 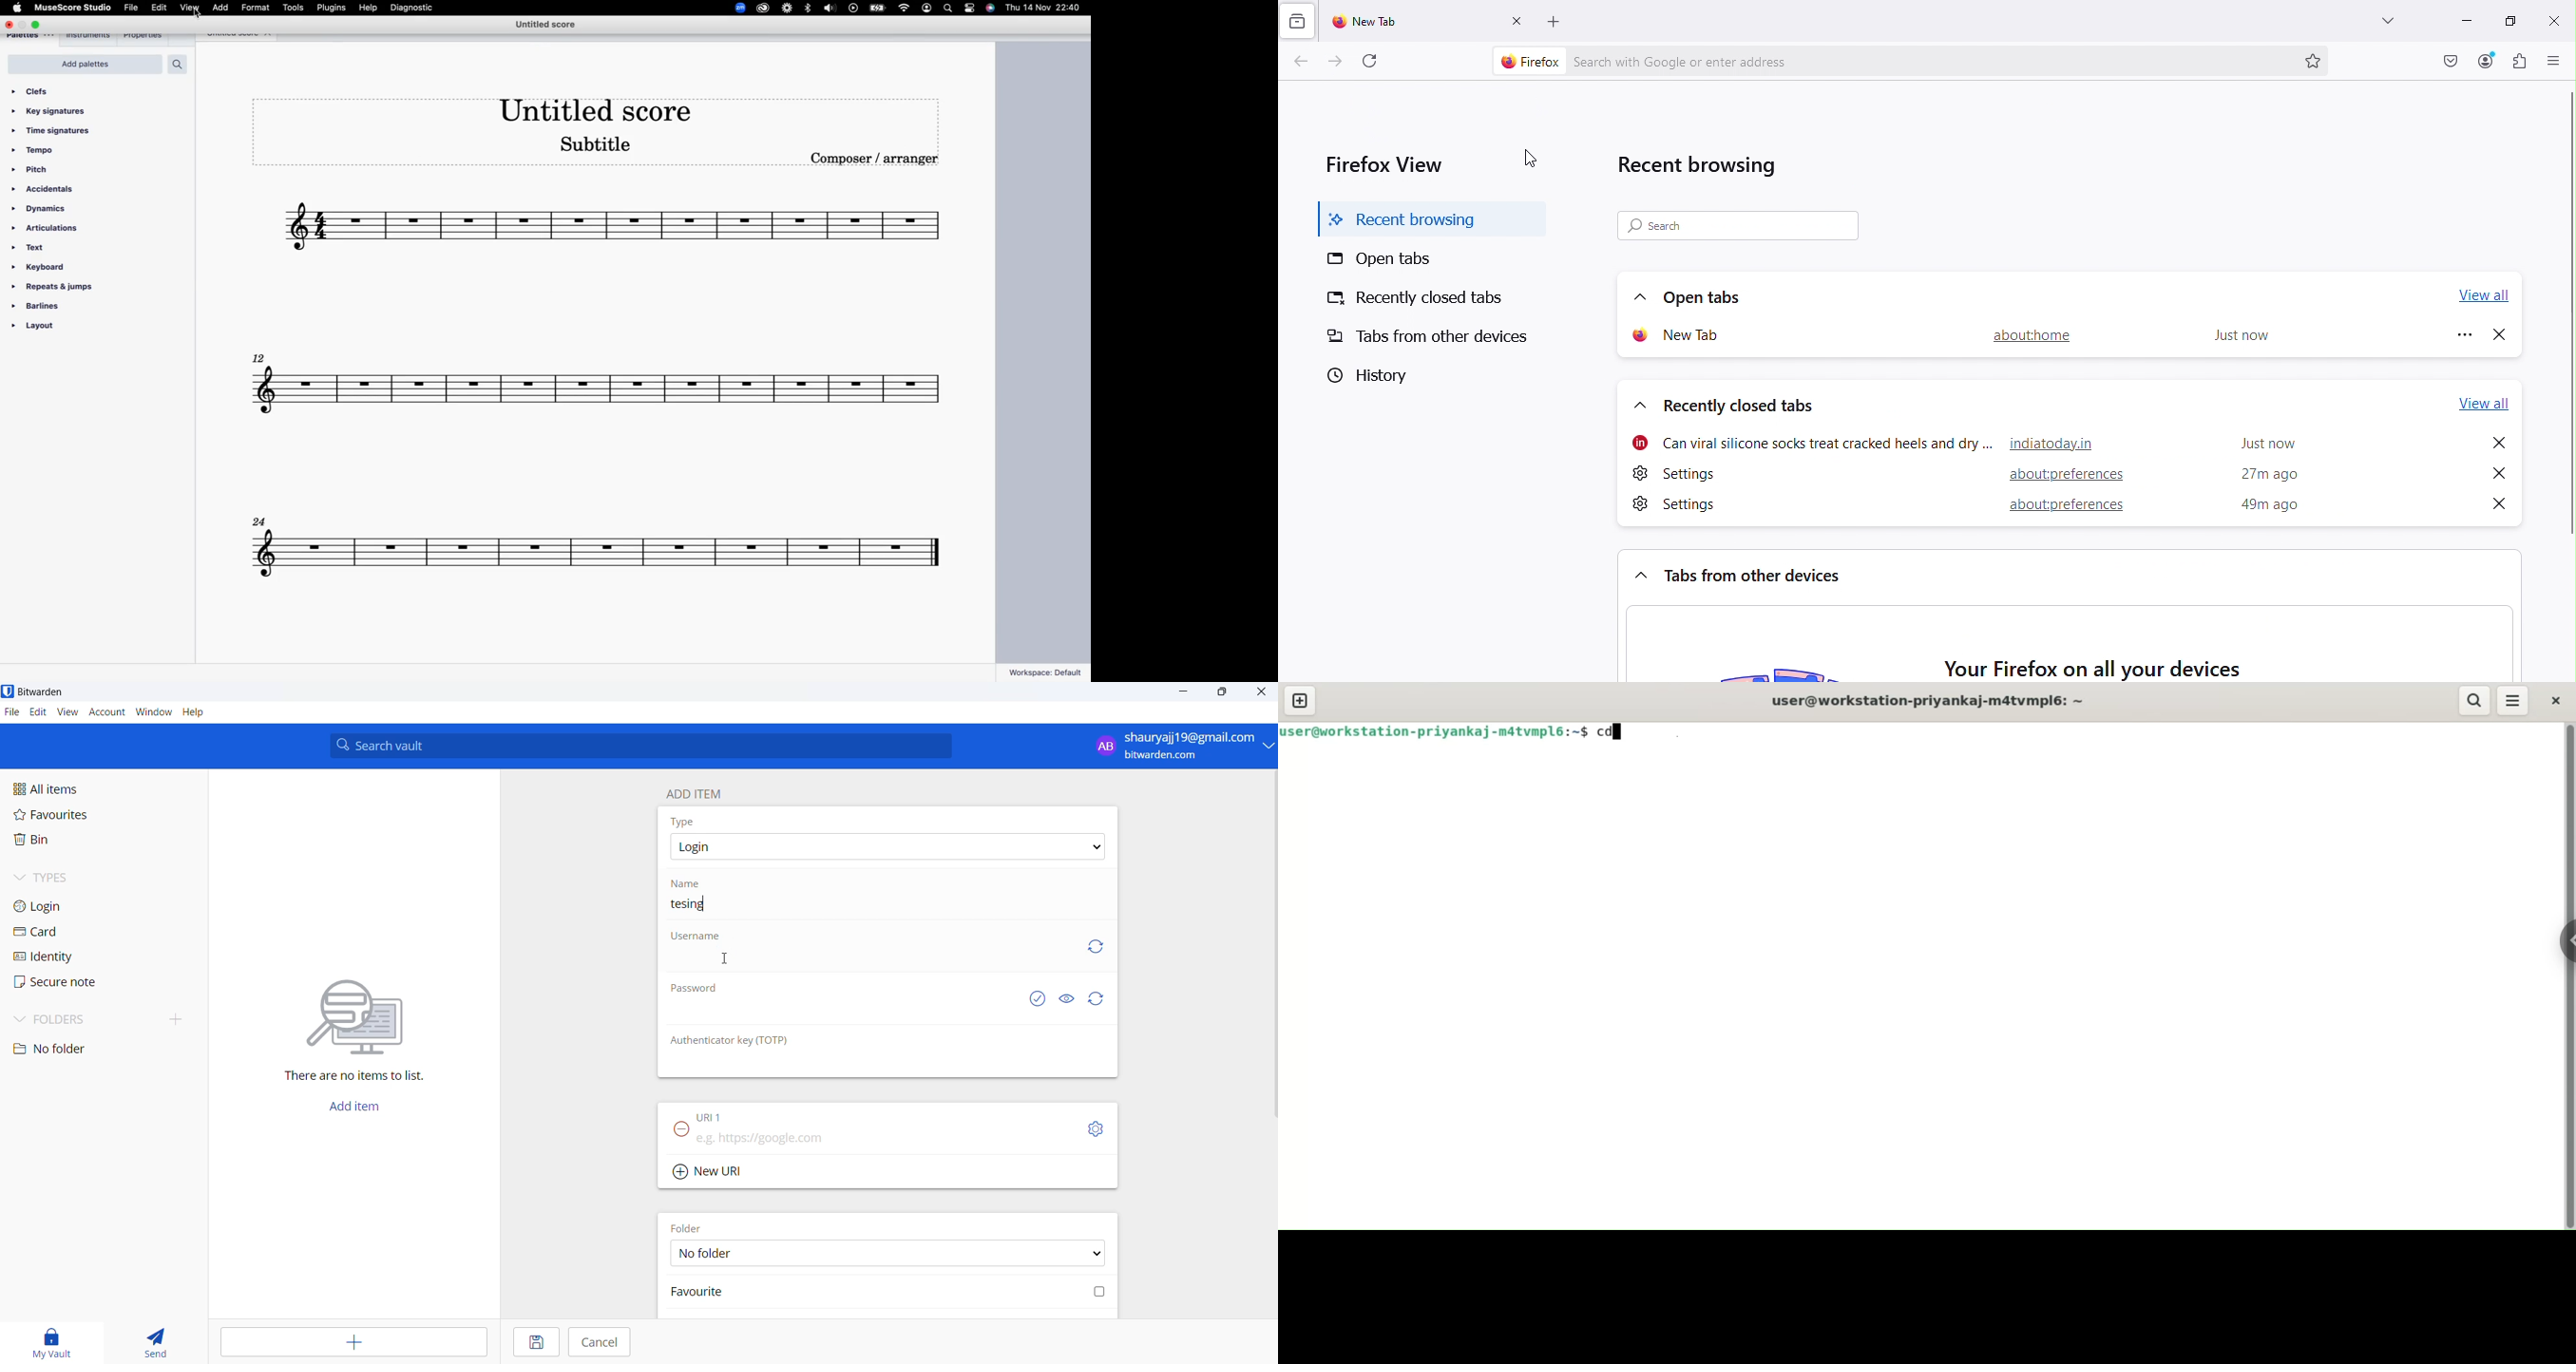 What do you see at coordinates (2085, 665) in the screenshot?
I see `Your Firefox on all your devices` at bounding box center [2085, 665].